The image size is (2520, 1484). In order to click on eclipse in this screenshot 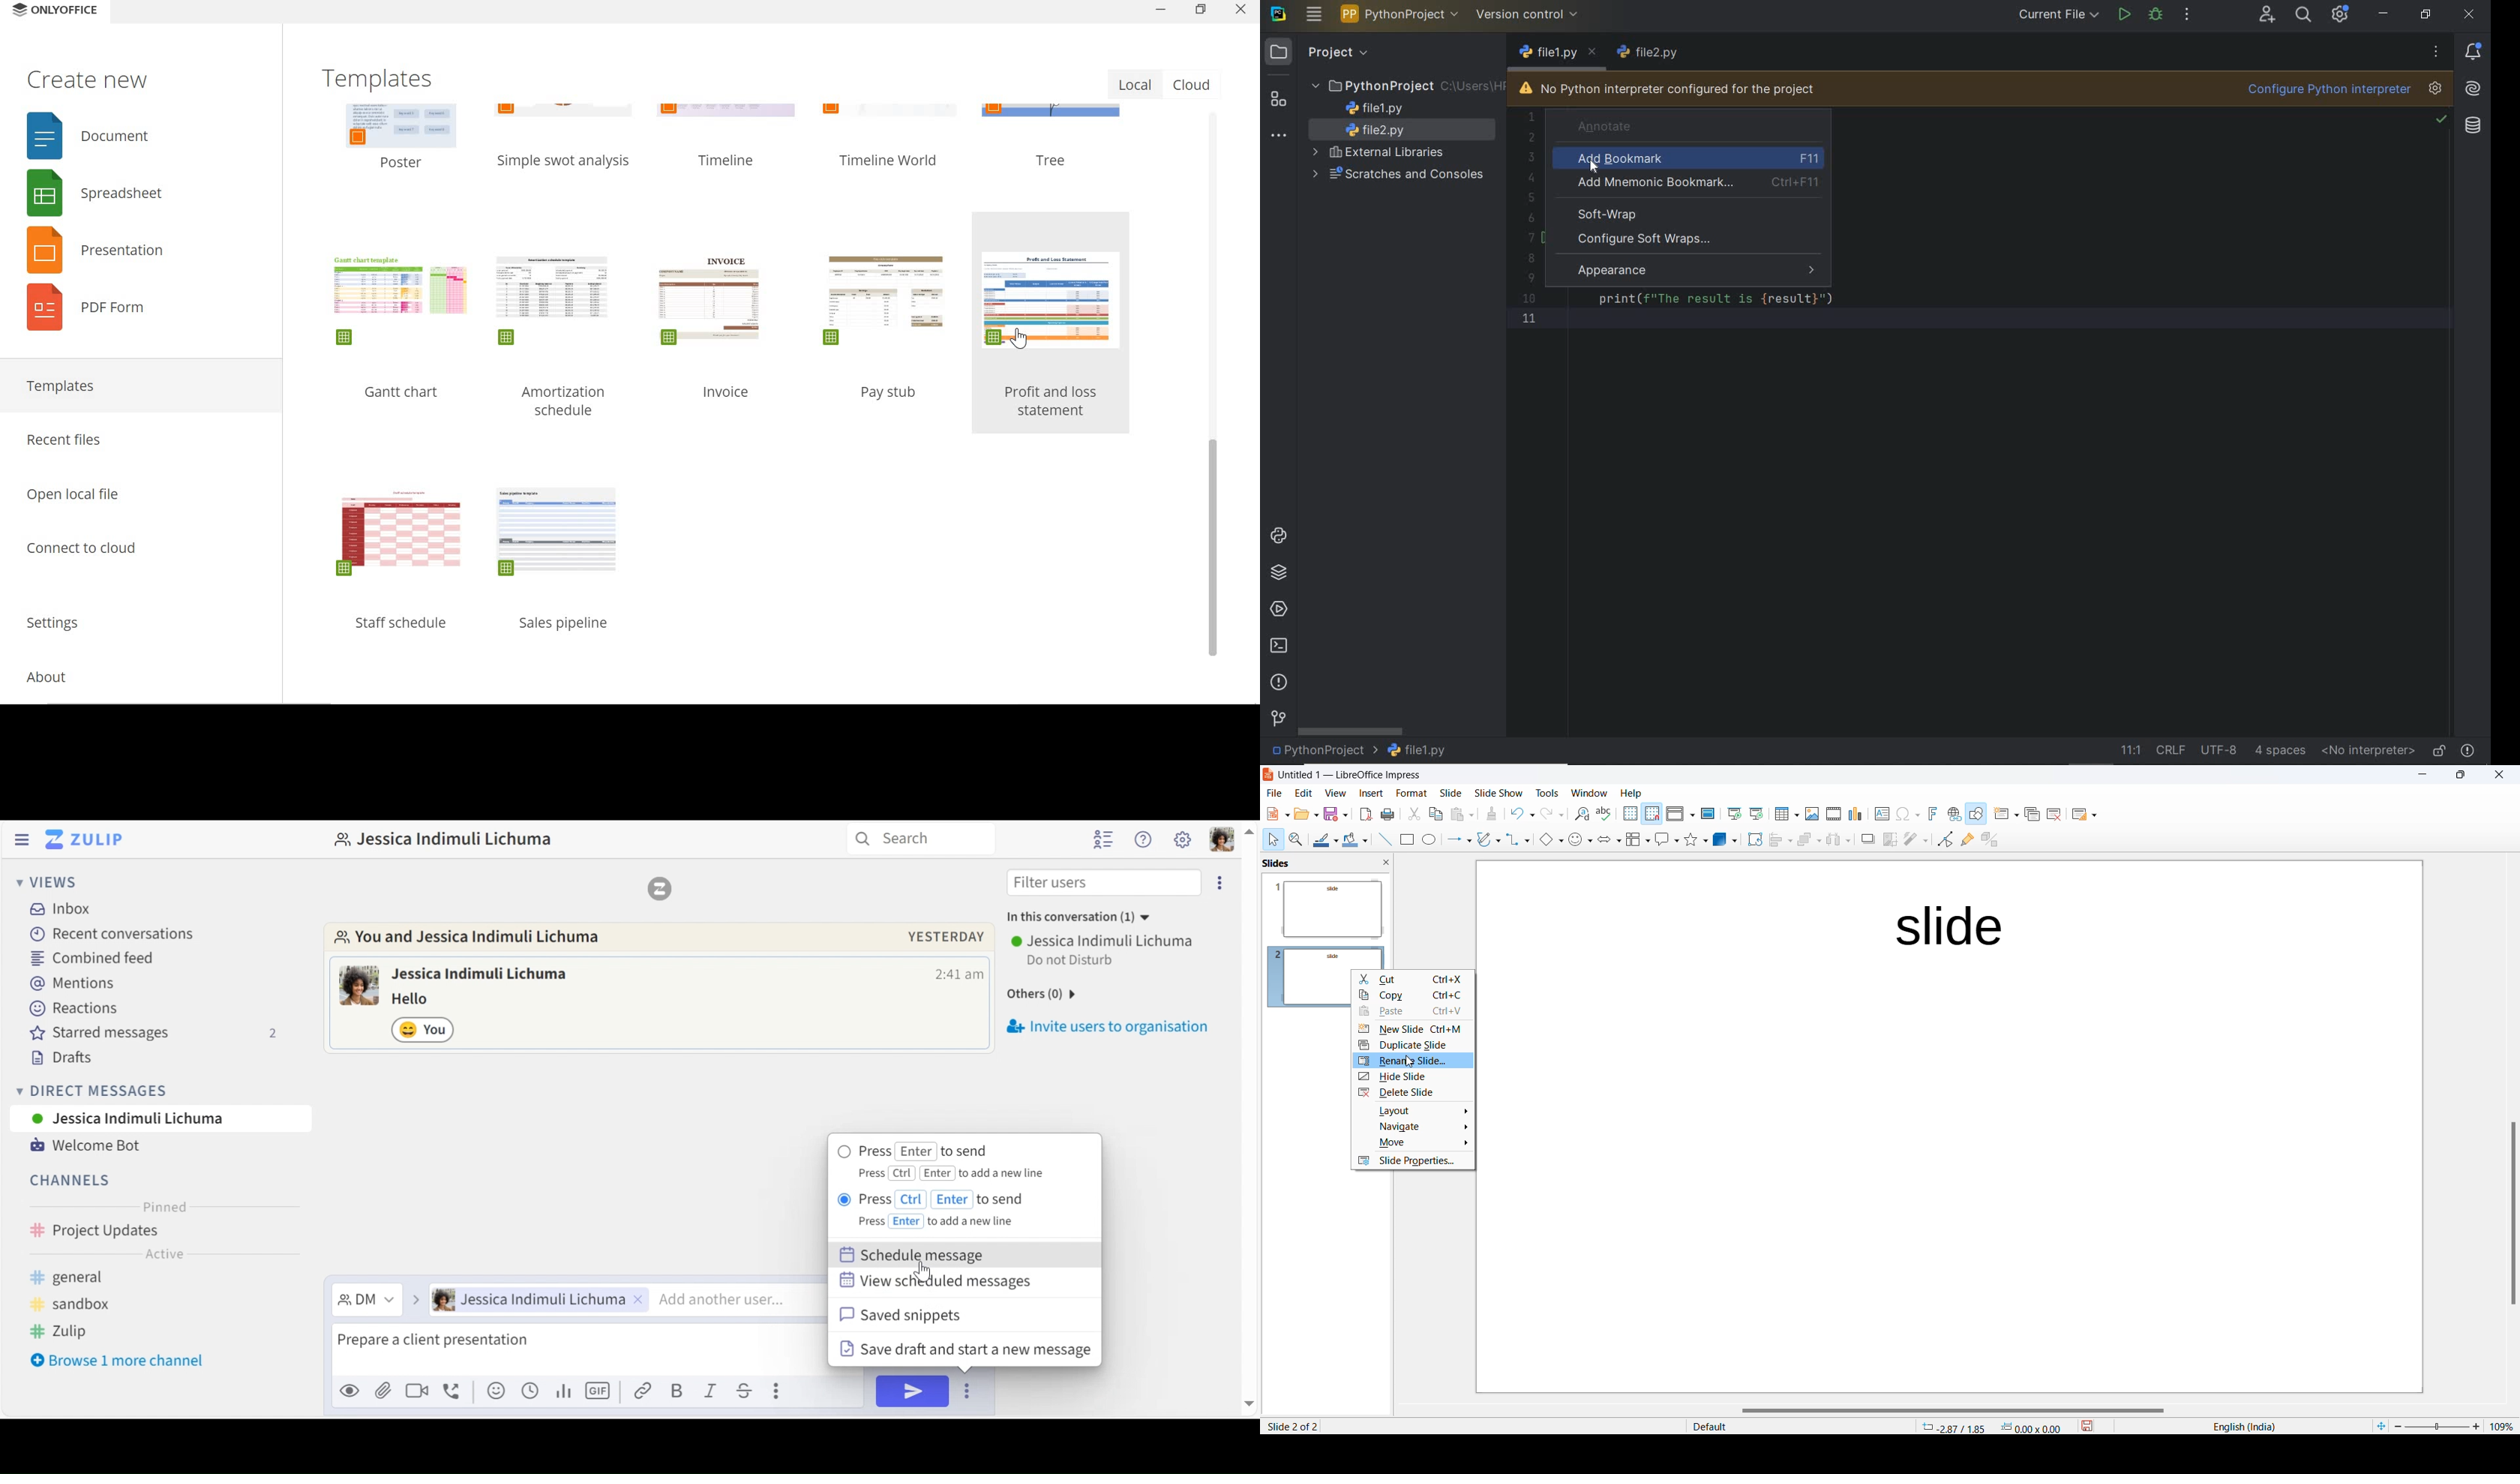, I will do `click(1222, 882)`.